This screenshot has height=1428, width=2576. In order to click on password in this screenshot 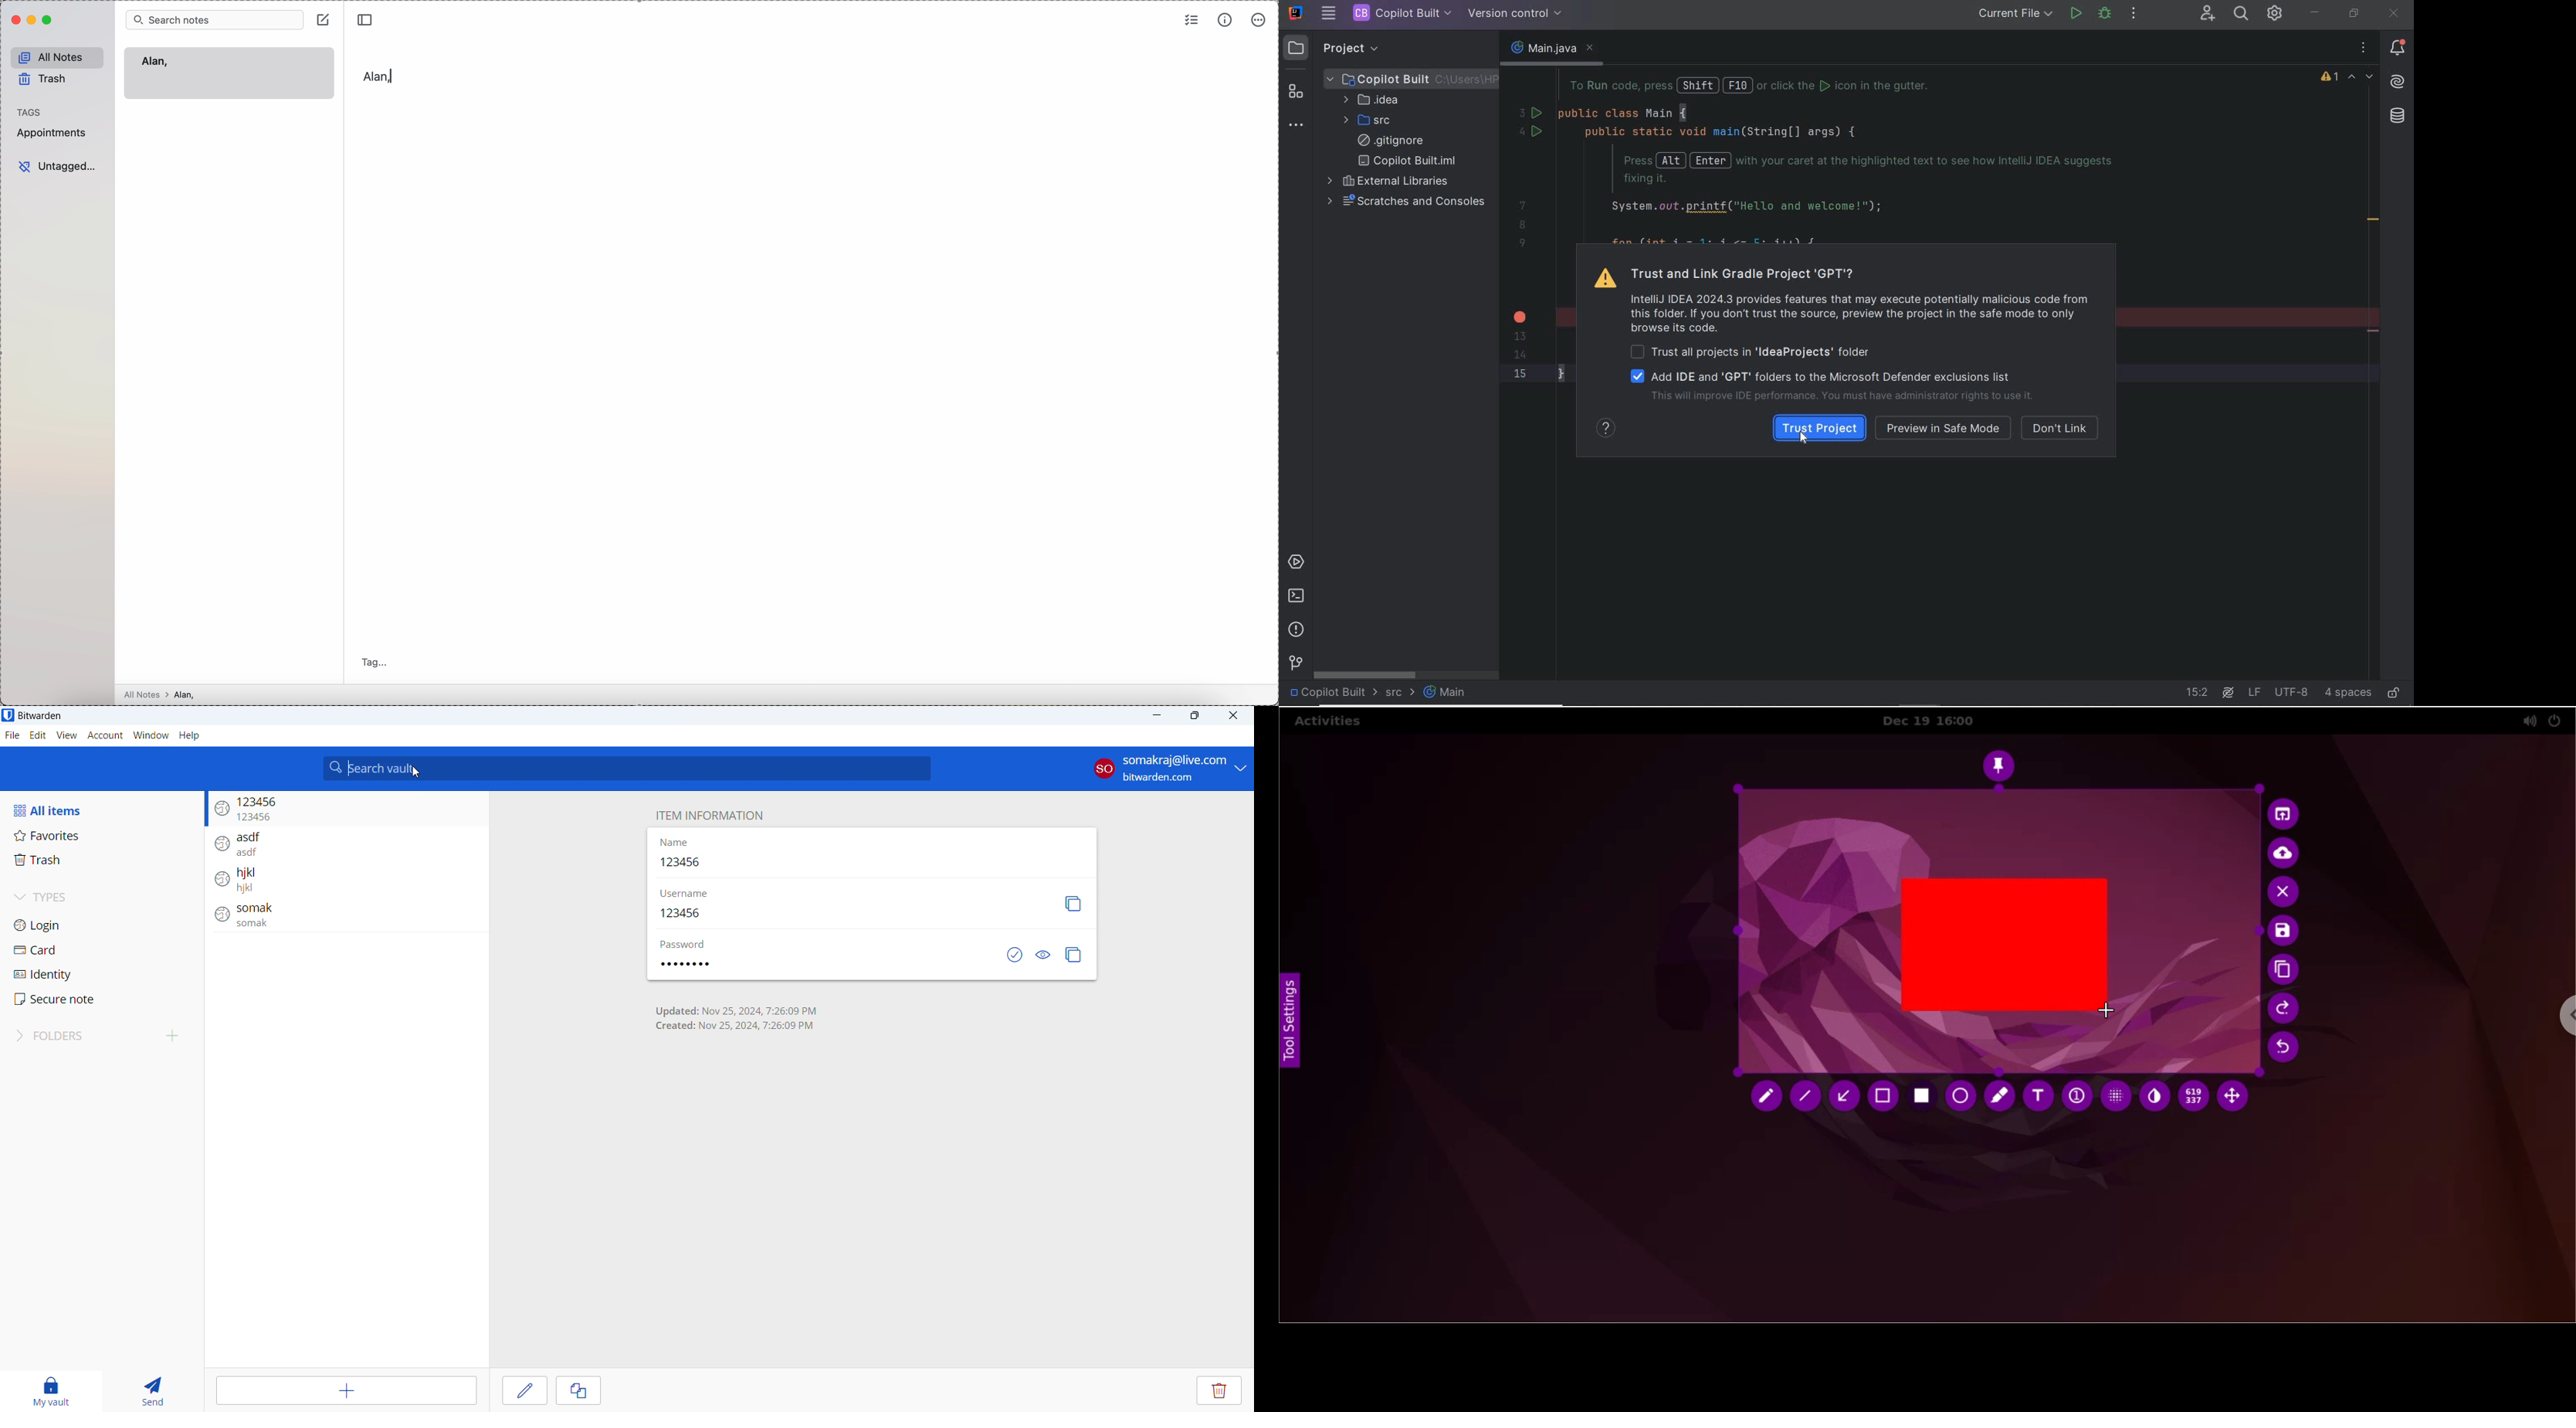, I will do `click(695, 963)`.